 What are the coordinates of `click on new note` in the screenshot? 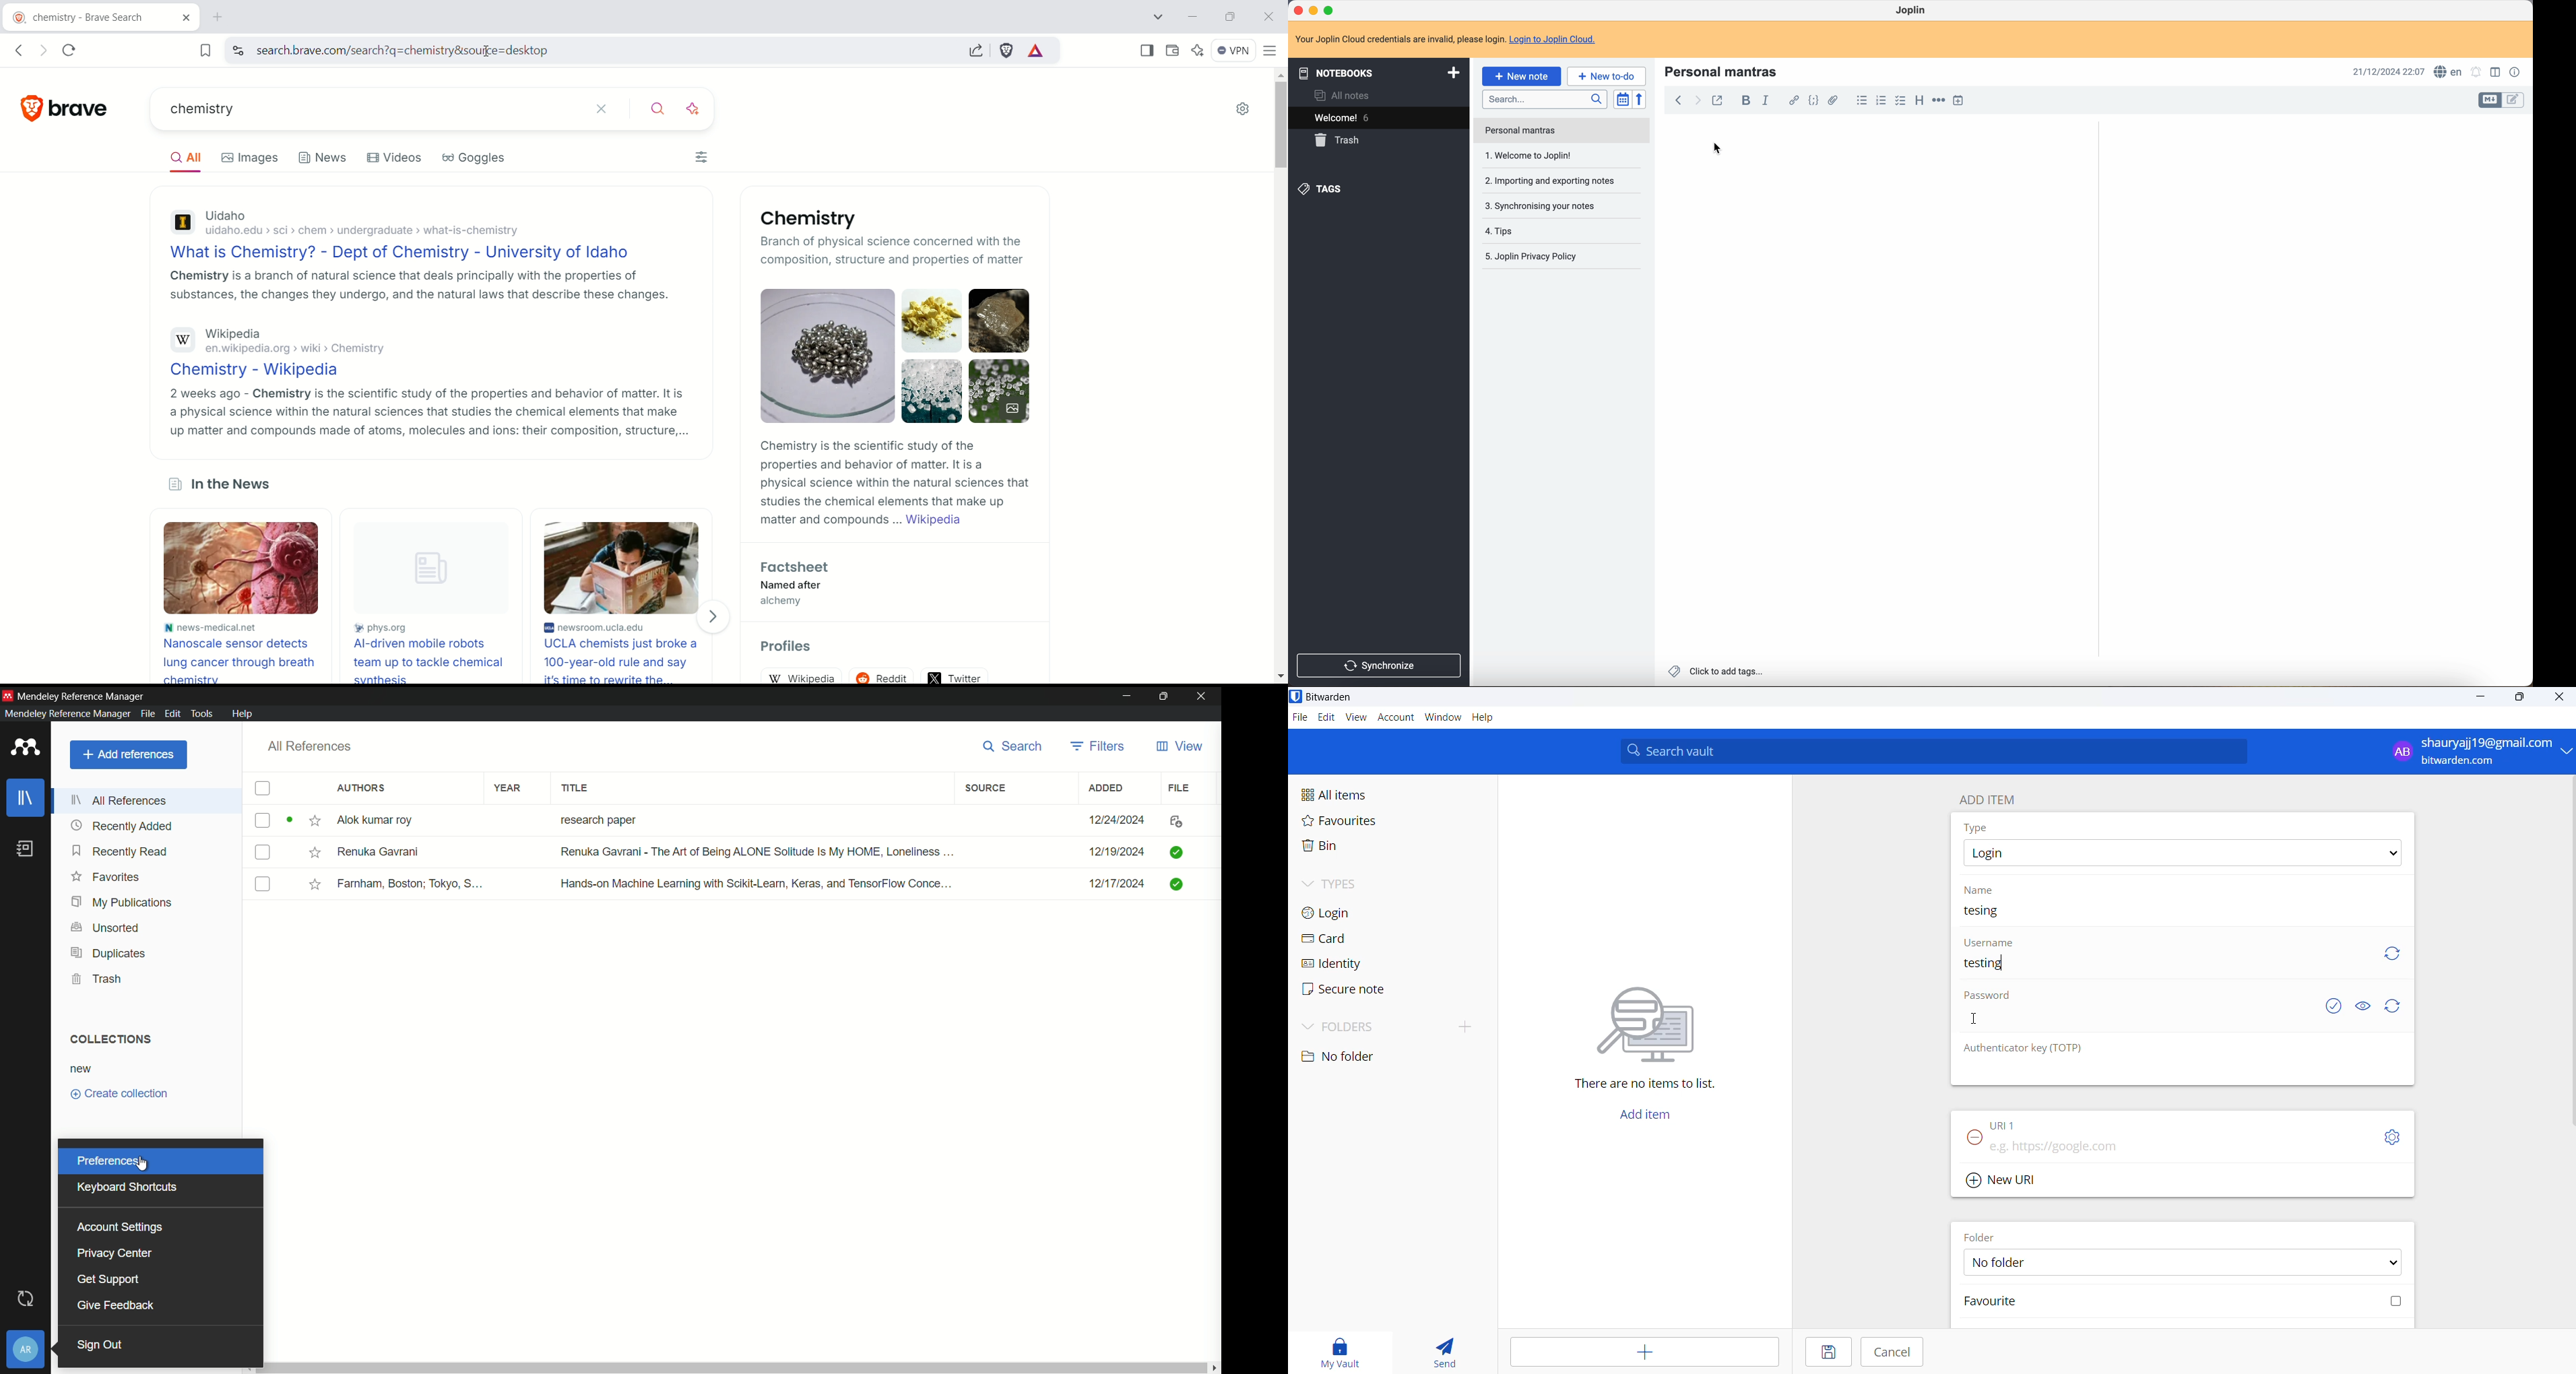 It's located at (1522, 77).